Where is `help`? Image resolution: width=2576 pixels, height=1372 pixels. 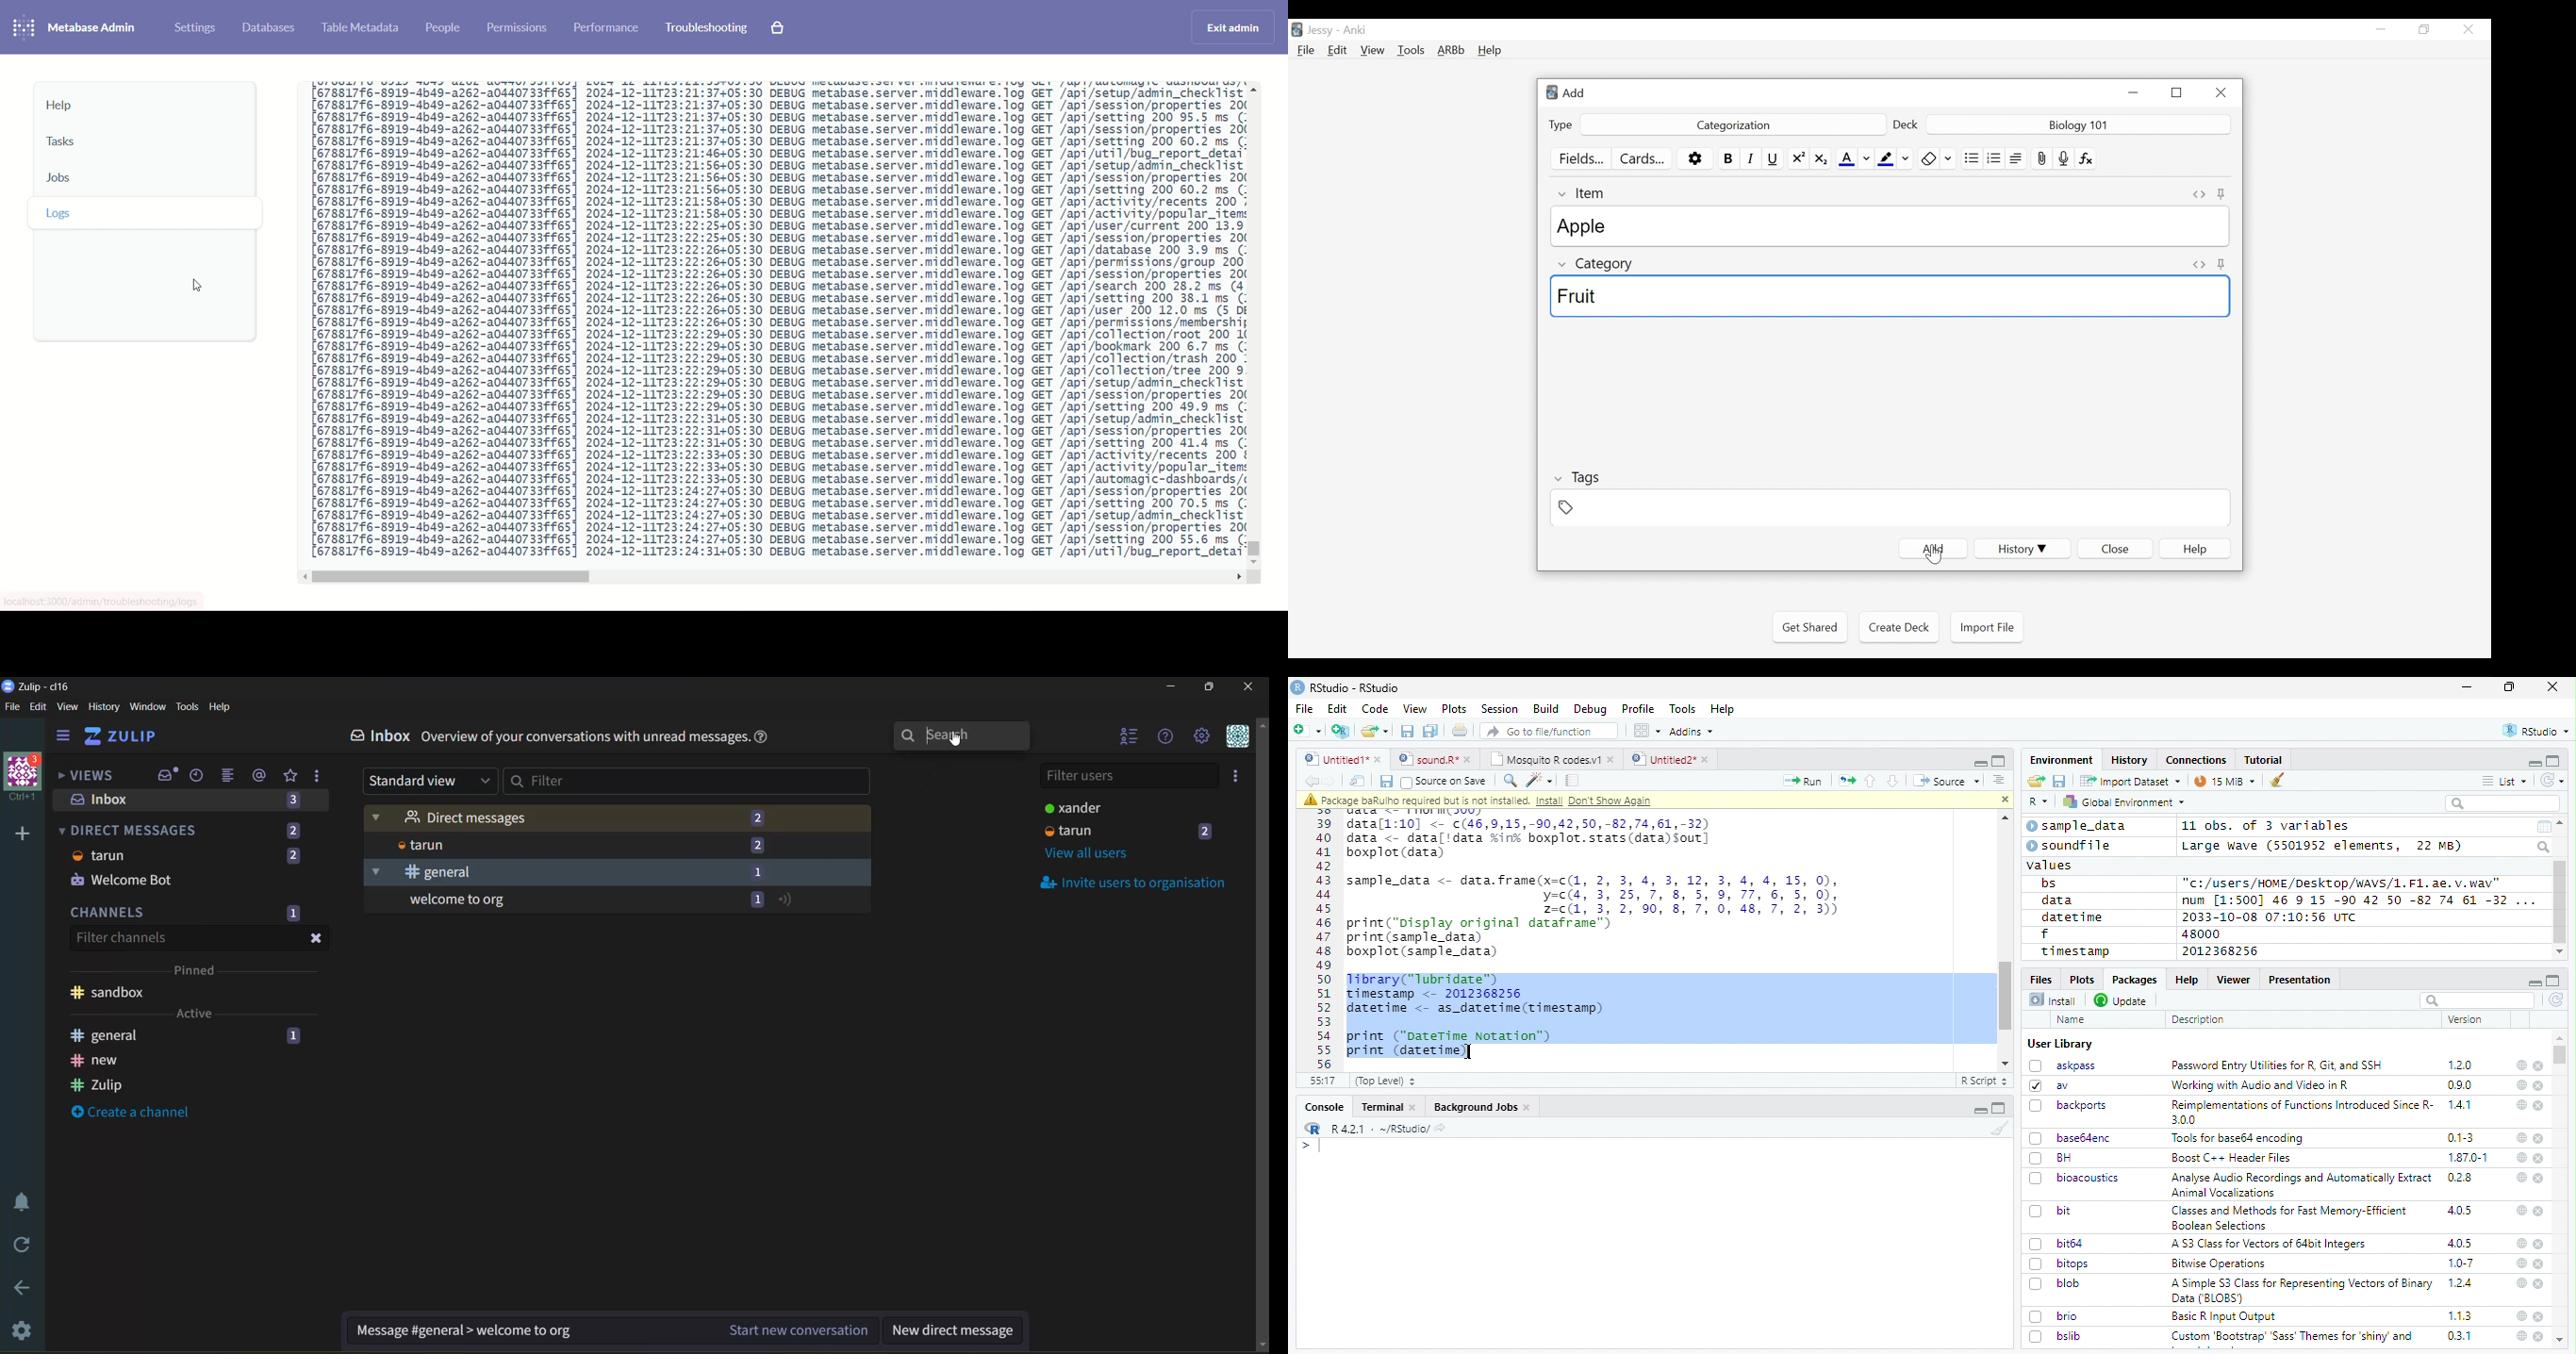 help is located at coordinates (762, 737).